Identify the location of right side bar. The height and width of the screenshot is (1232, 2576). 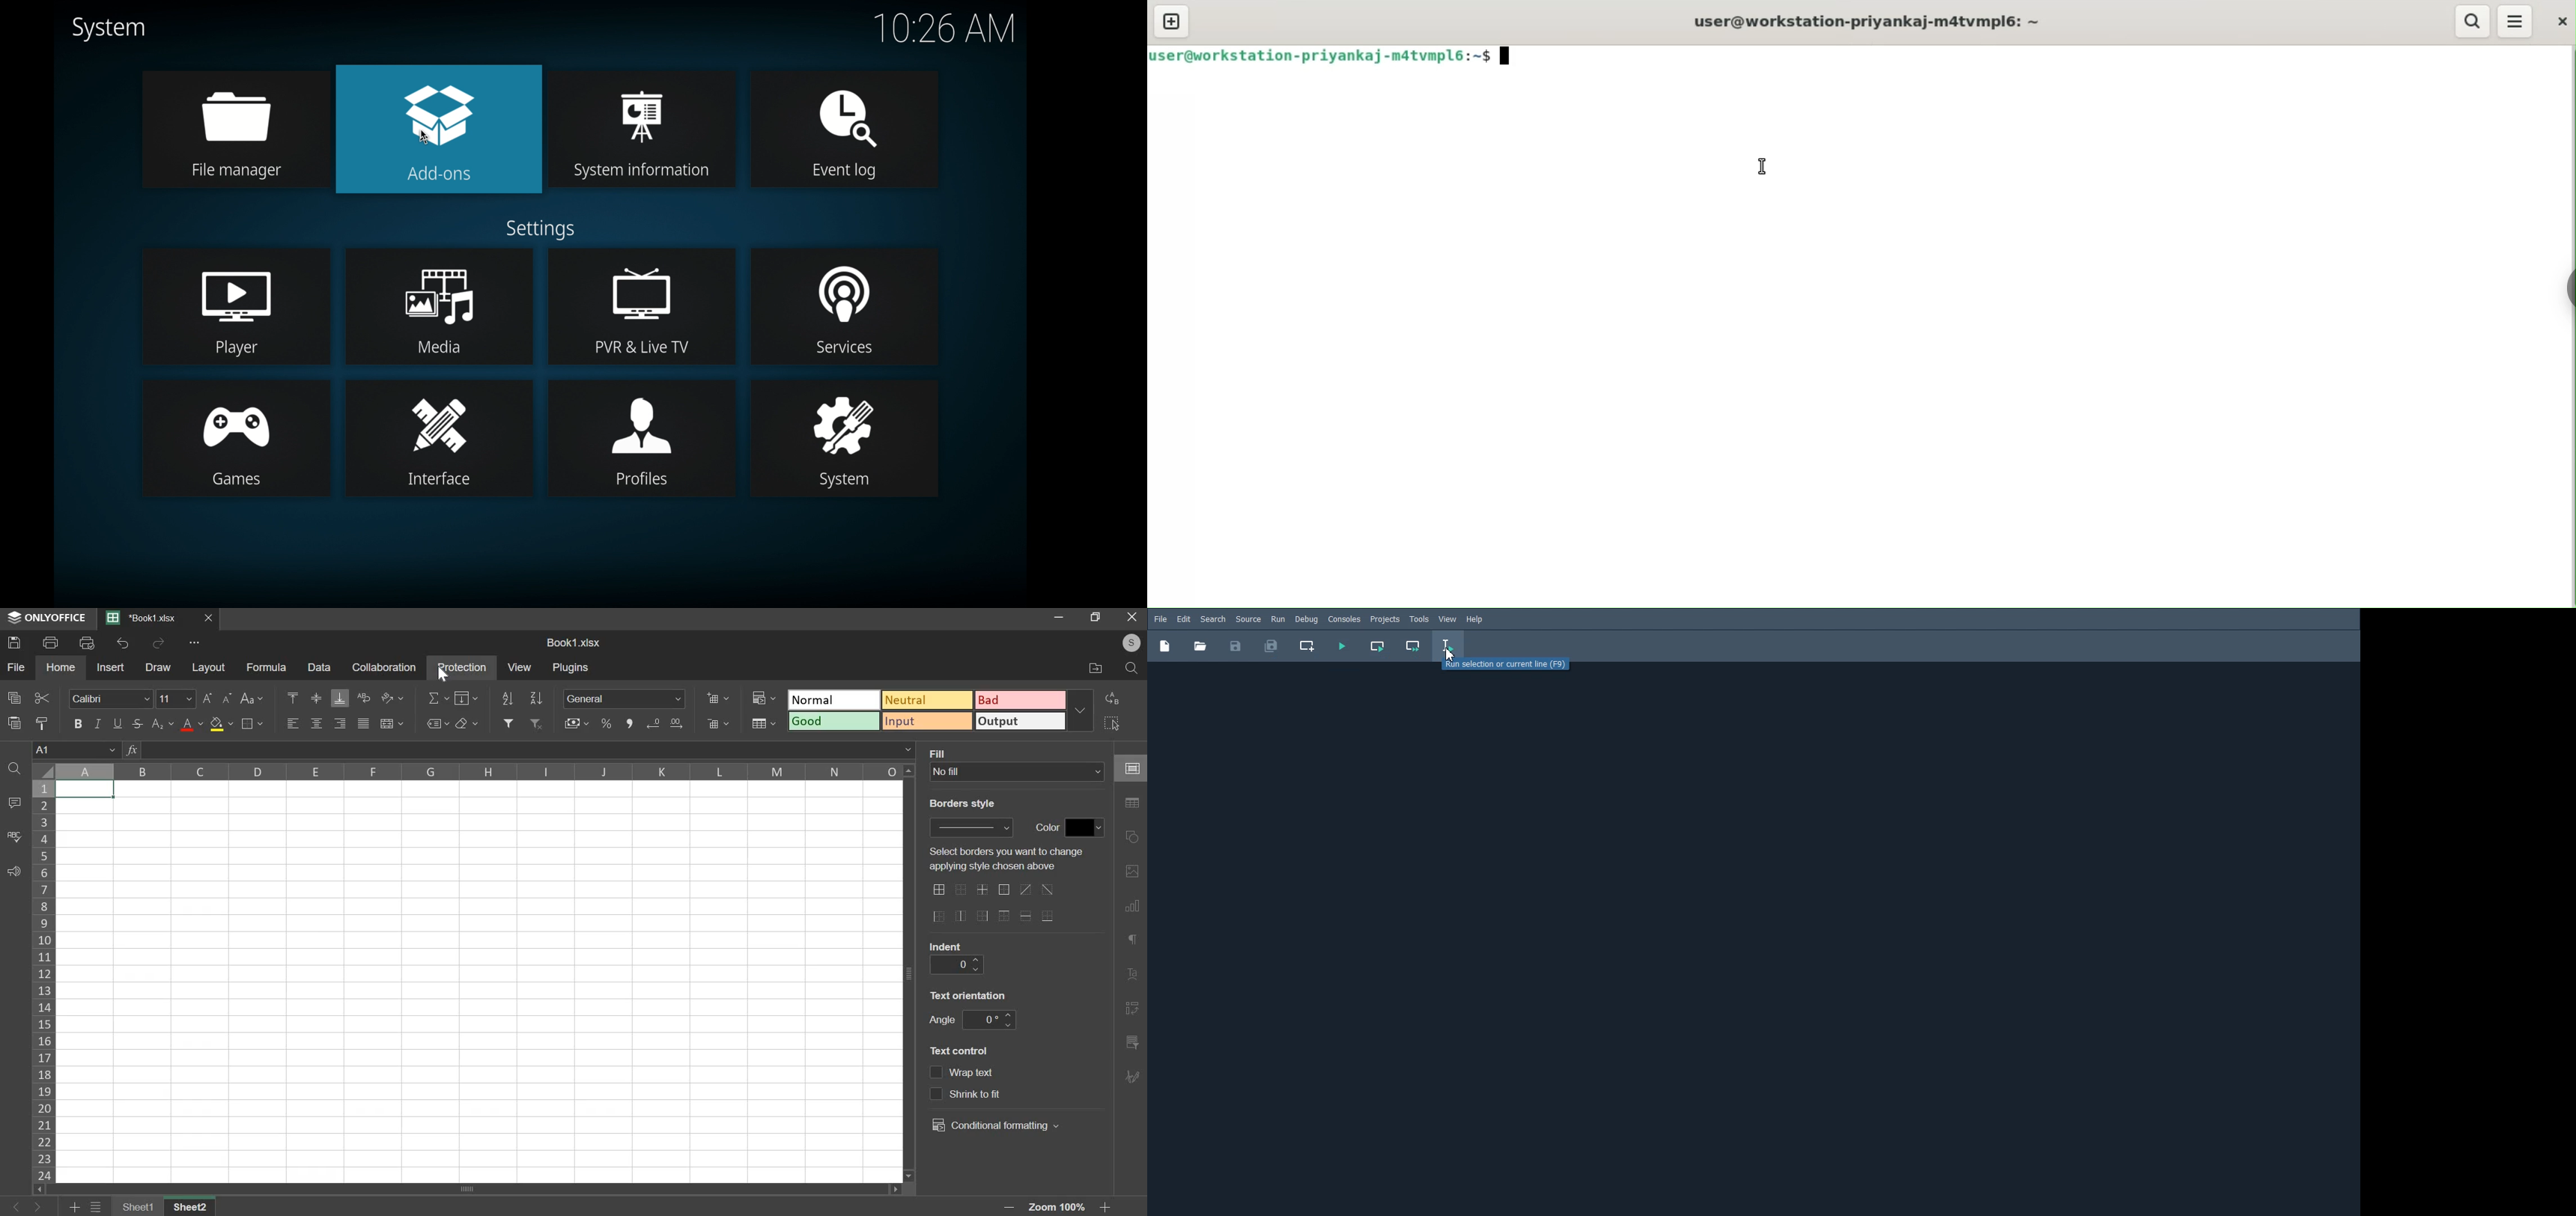
(1136, 768).